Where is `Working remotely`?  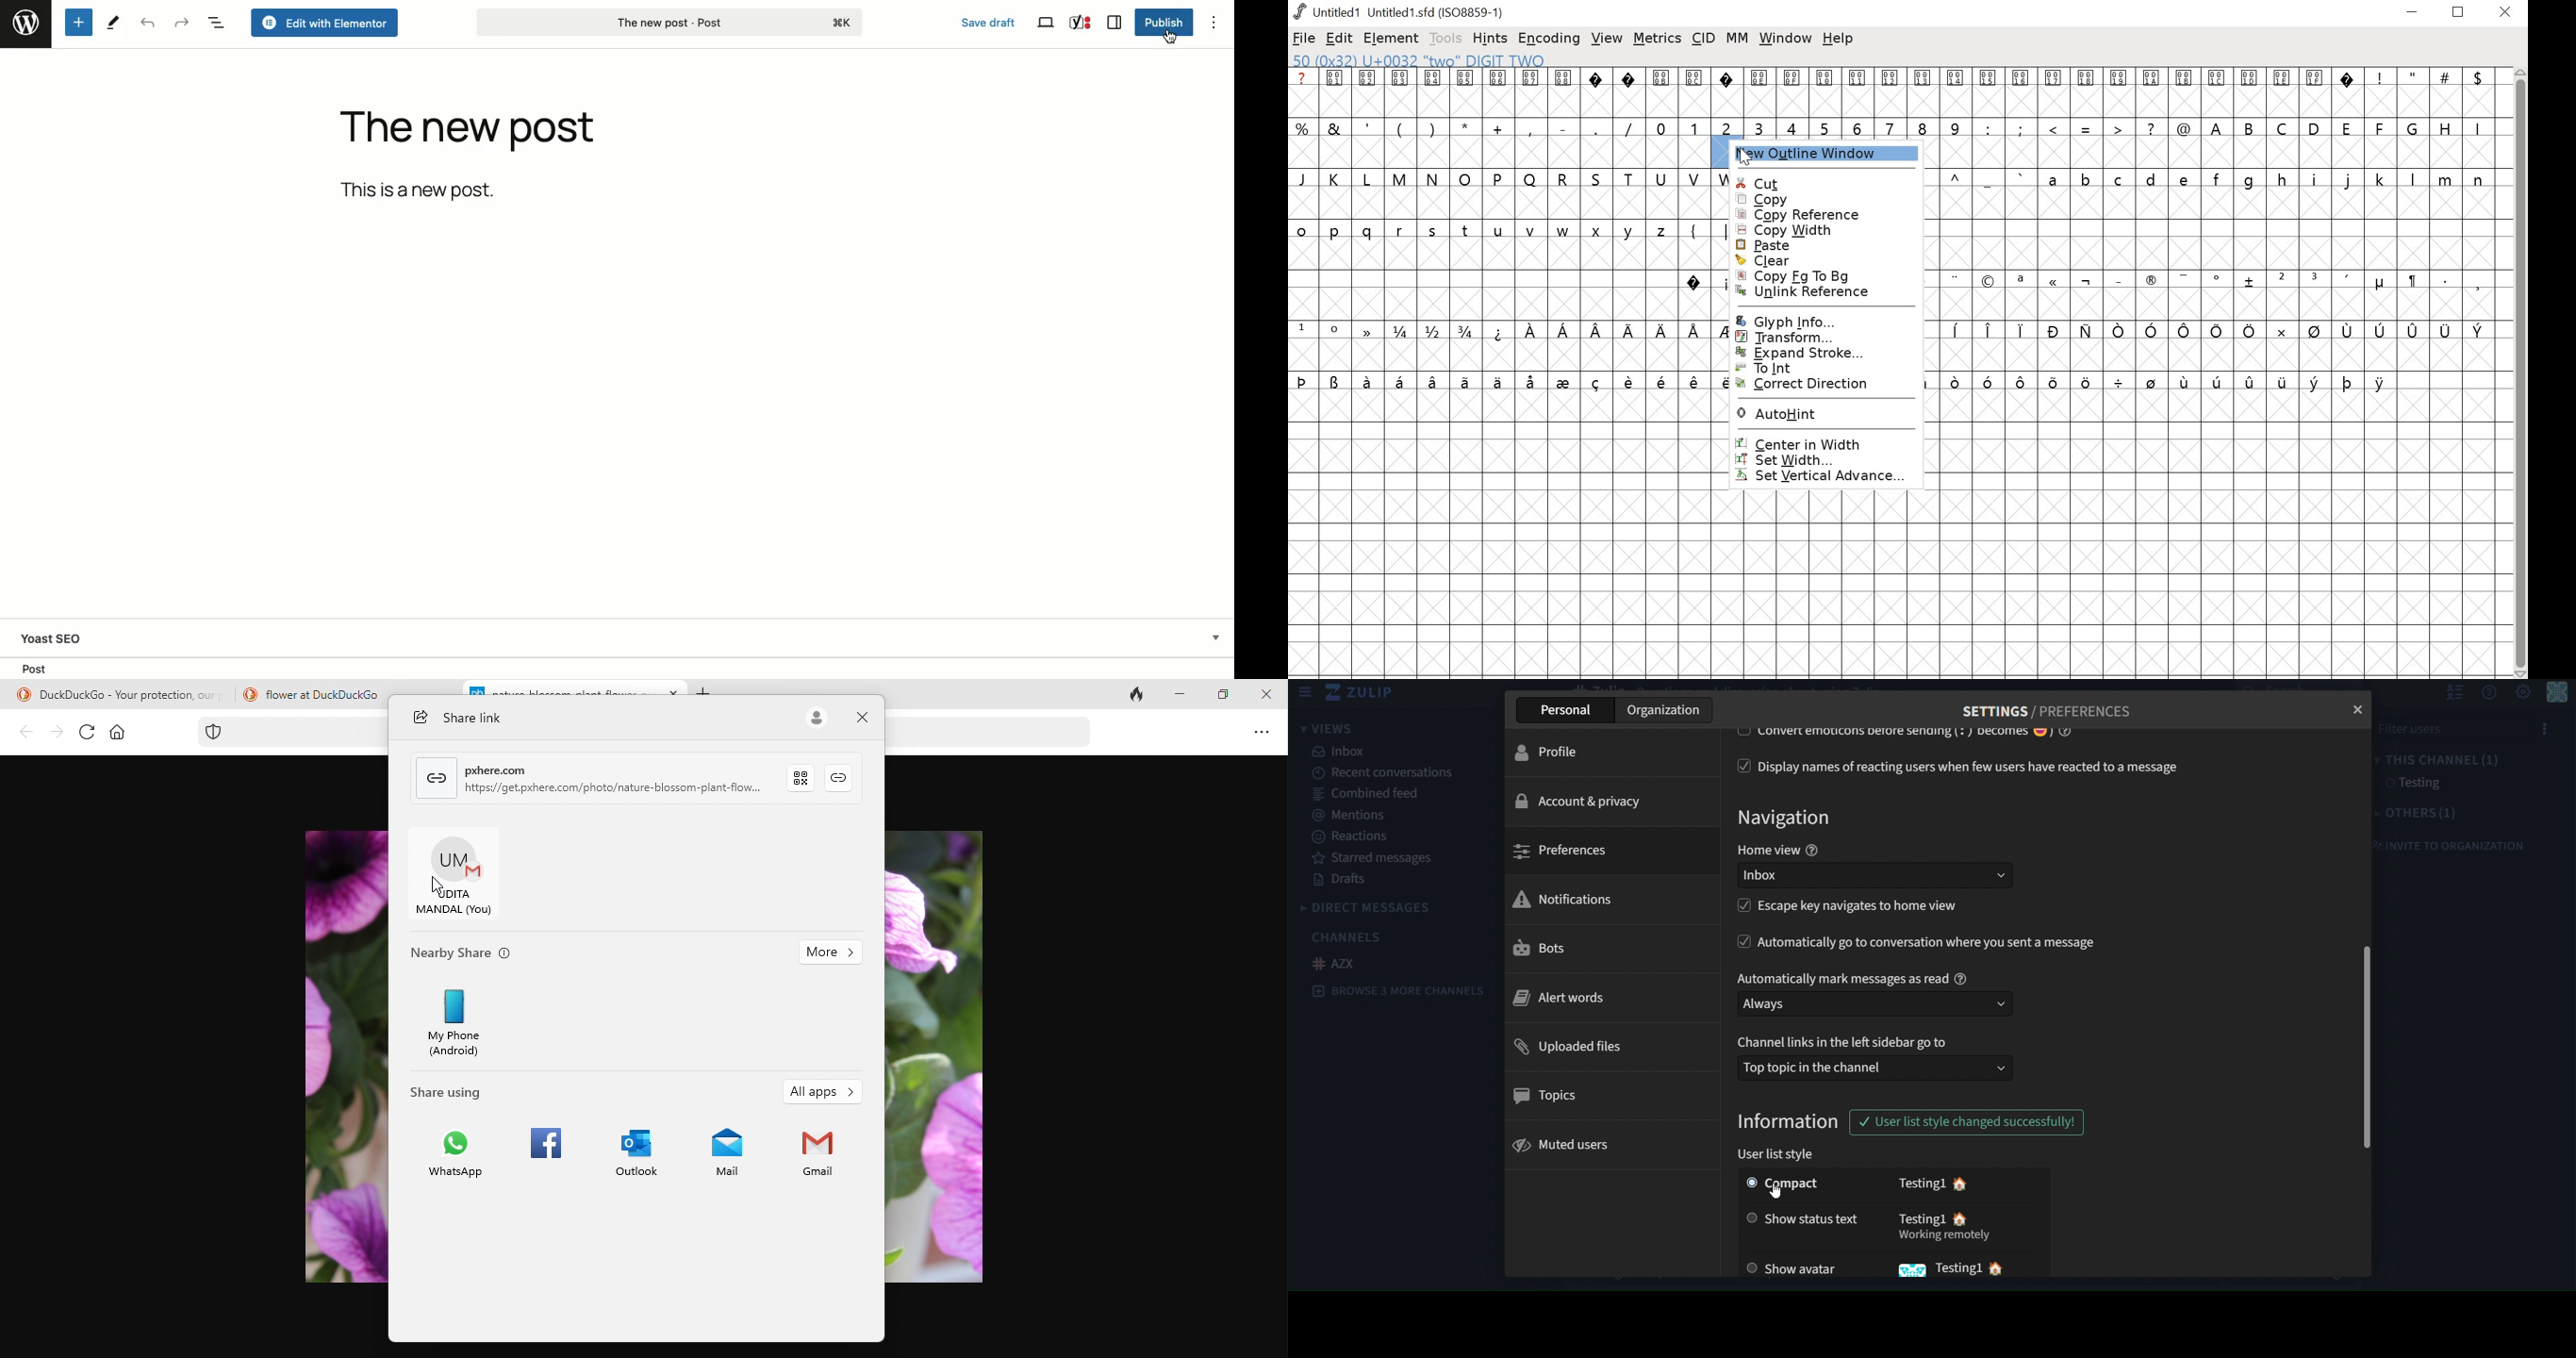
Working remotely is located at coordinates (1946, 1238).